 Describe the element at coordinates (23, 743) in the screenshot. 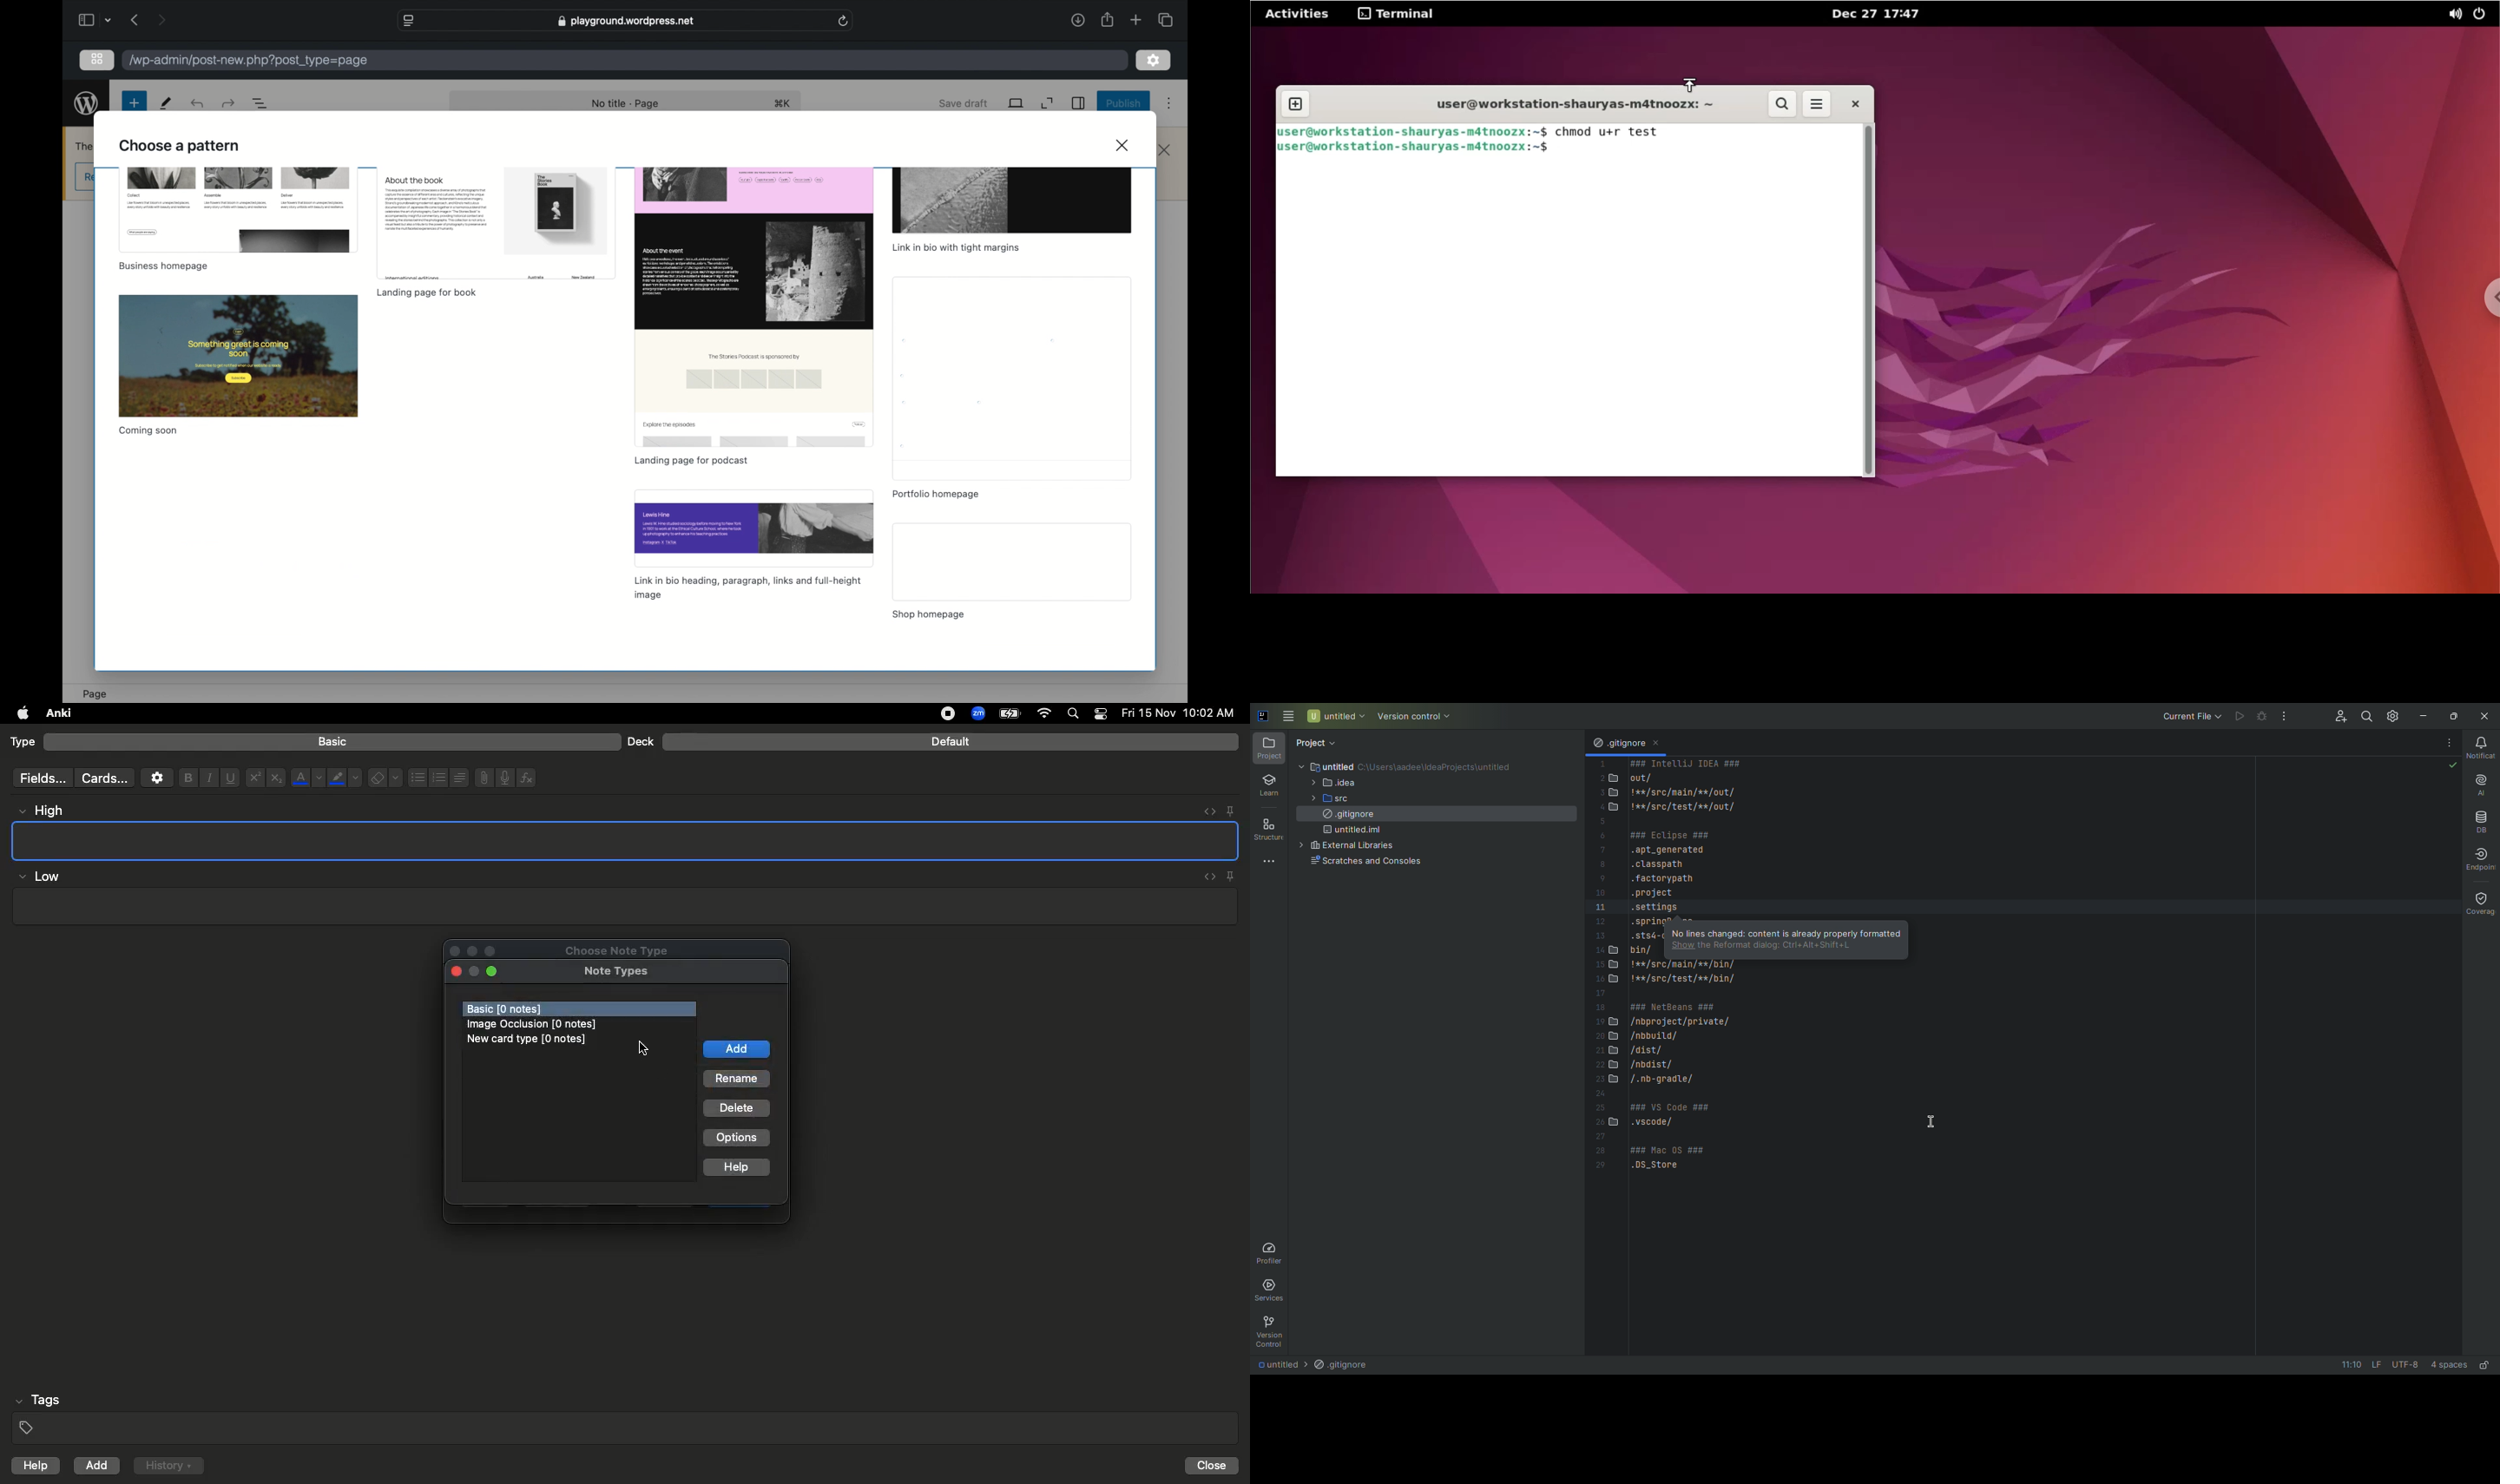

I see `Type` at that location.